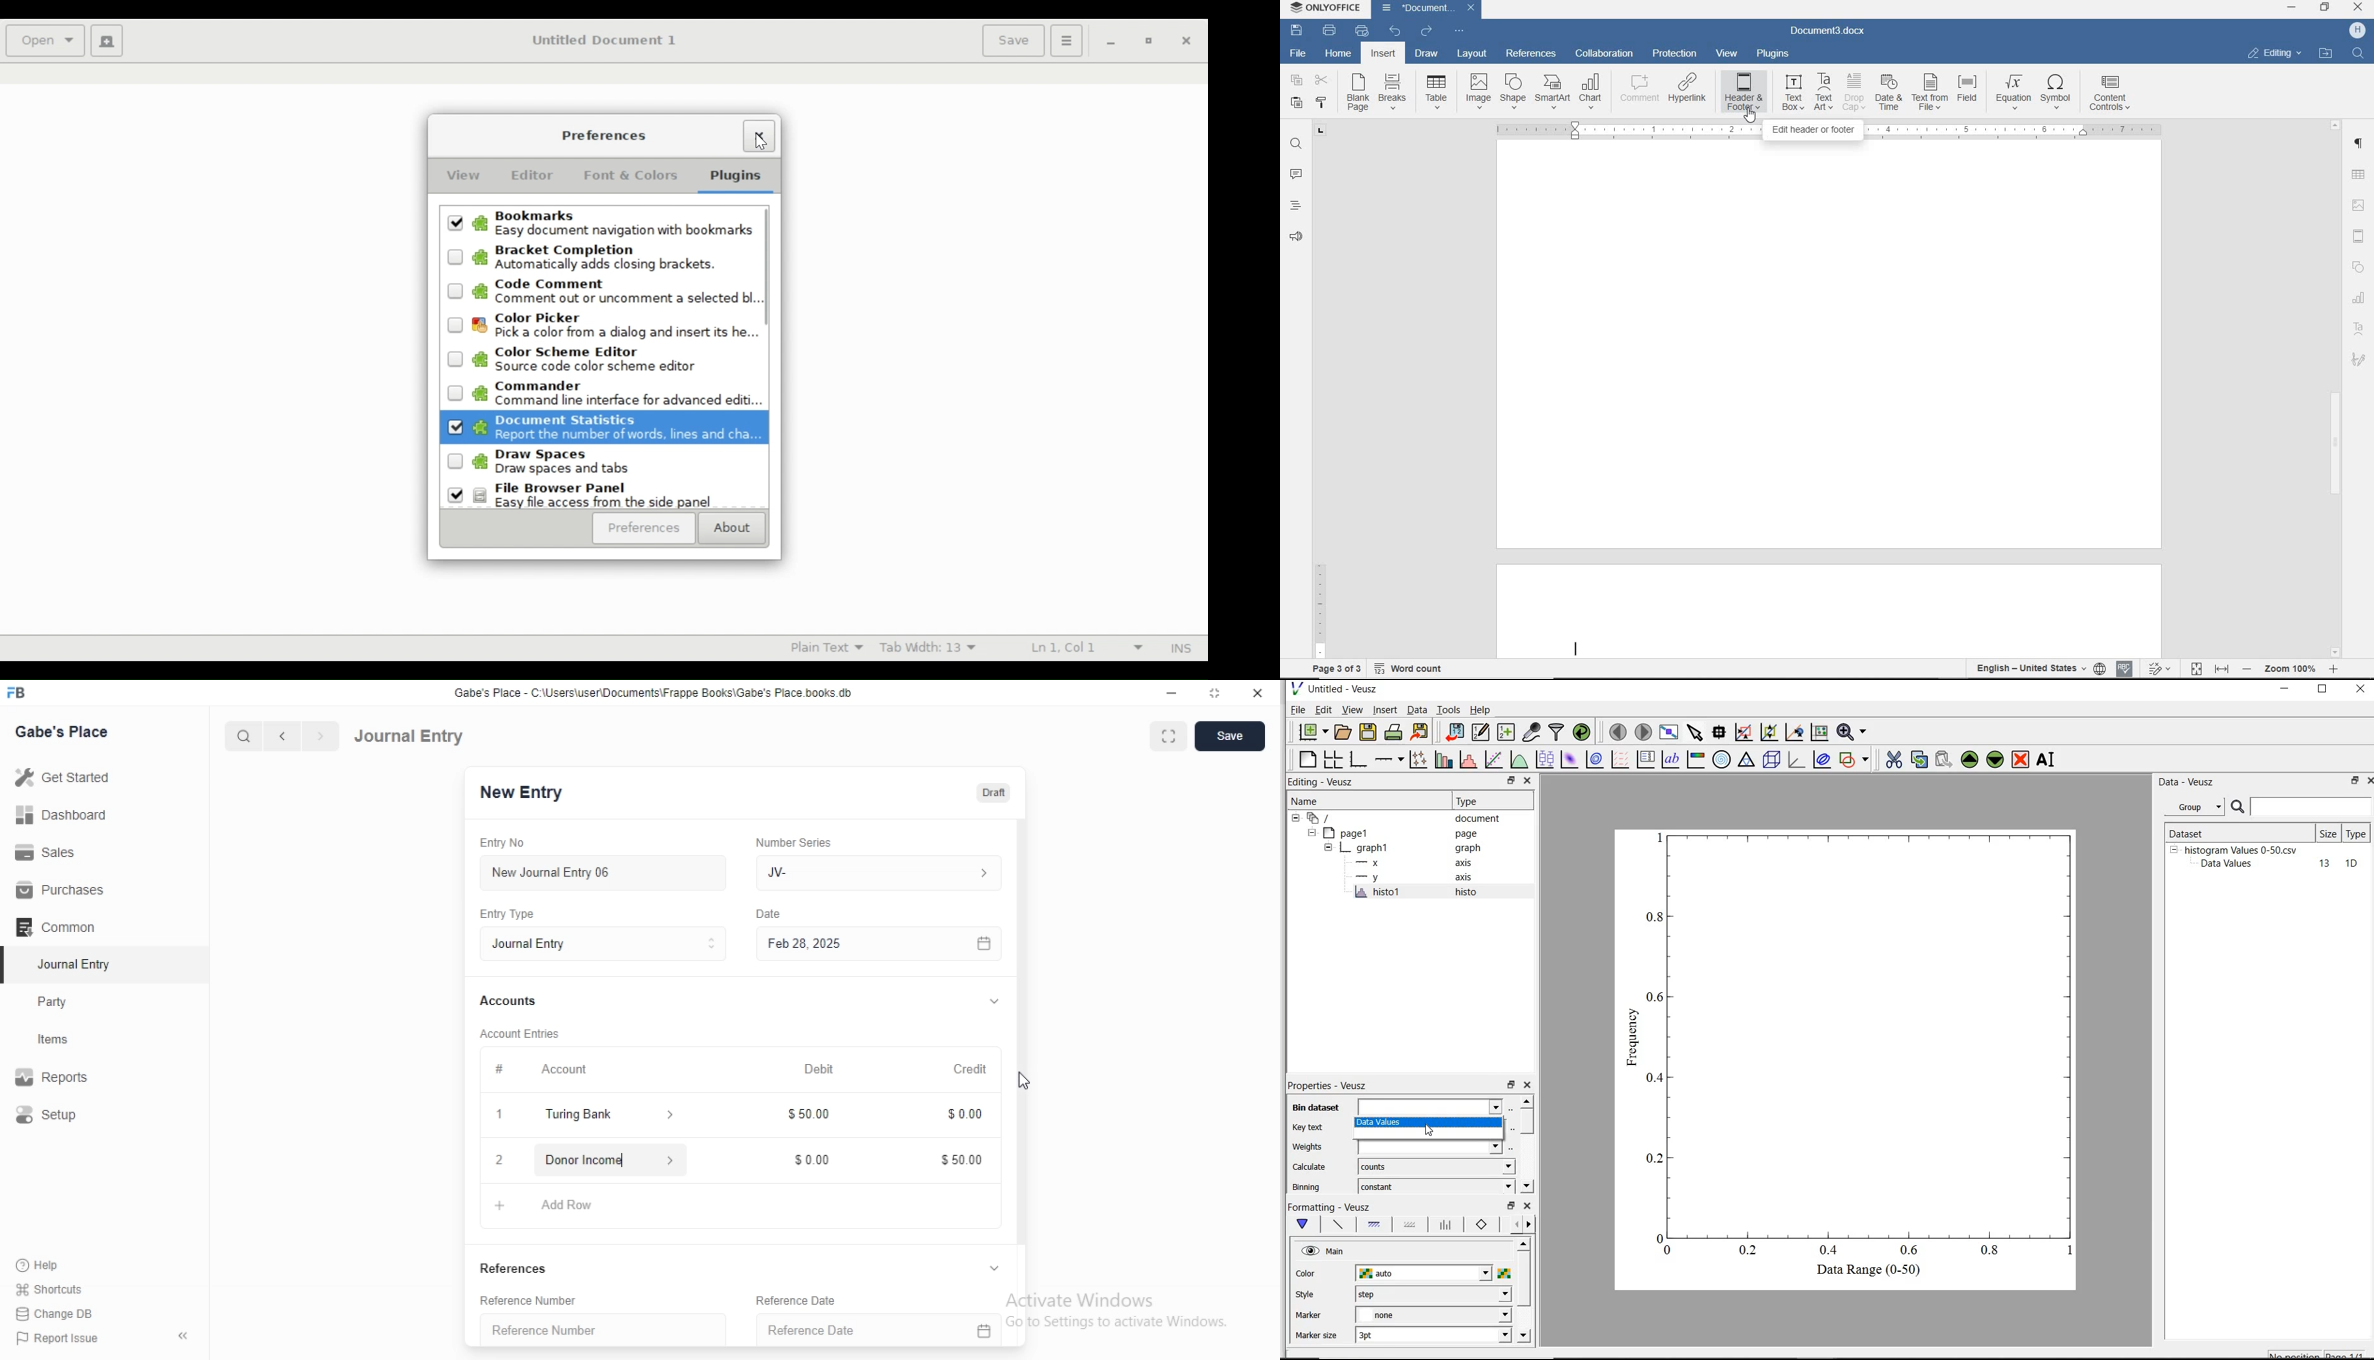 Image resolution: width=2380 pixels, height=1372 pixels. What do you see at coordinates (606, 1116) in the screenshot?
I see `turing bank` at bounding box center [606, 1116].